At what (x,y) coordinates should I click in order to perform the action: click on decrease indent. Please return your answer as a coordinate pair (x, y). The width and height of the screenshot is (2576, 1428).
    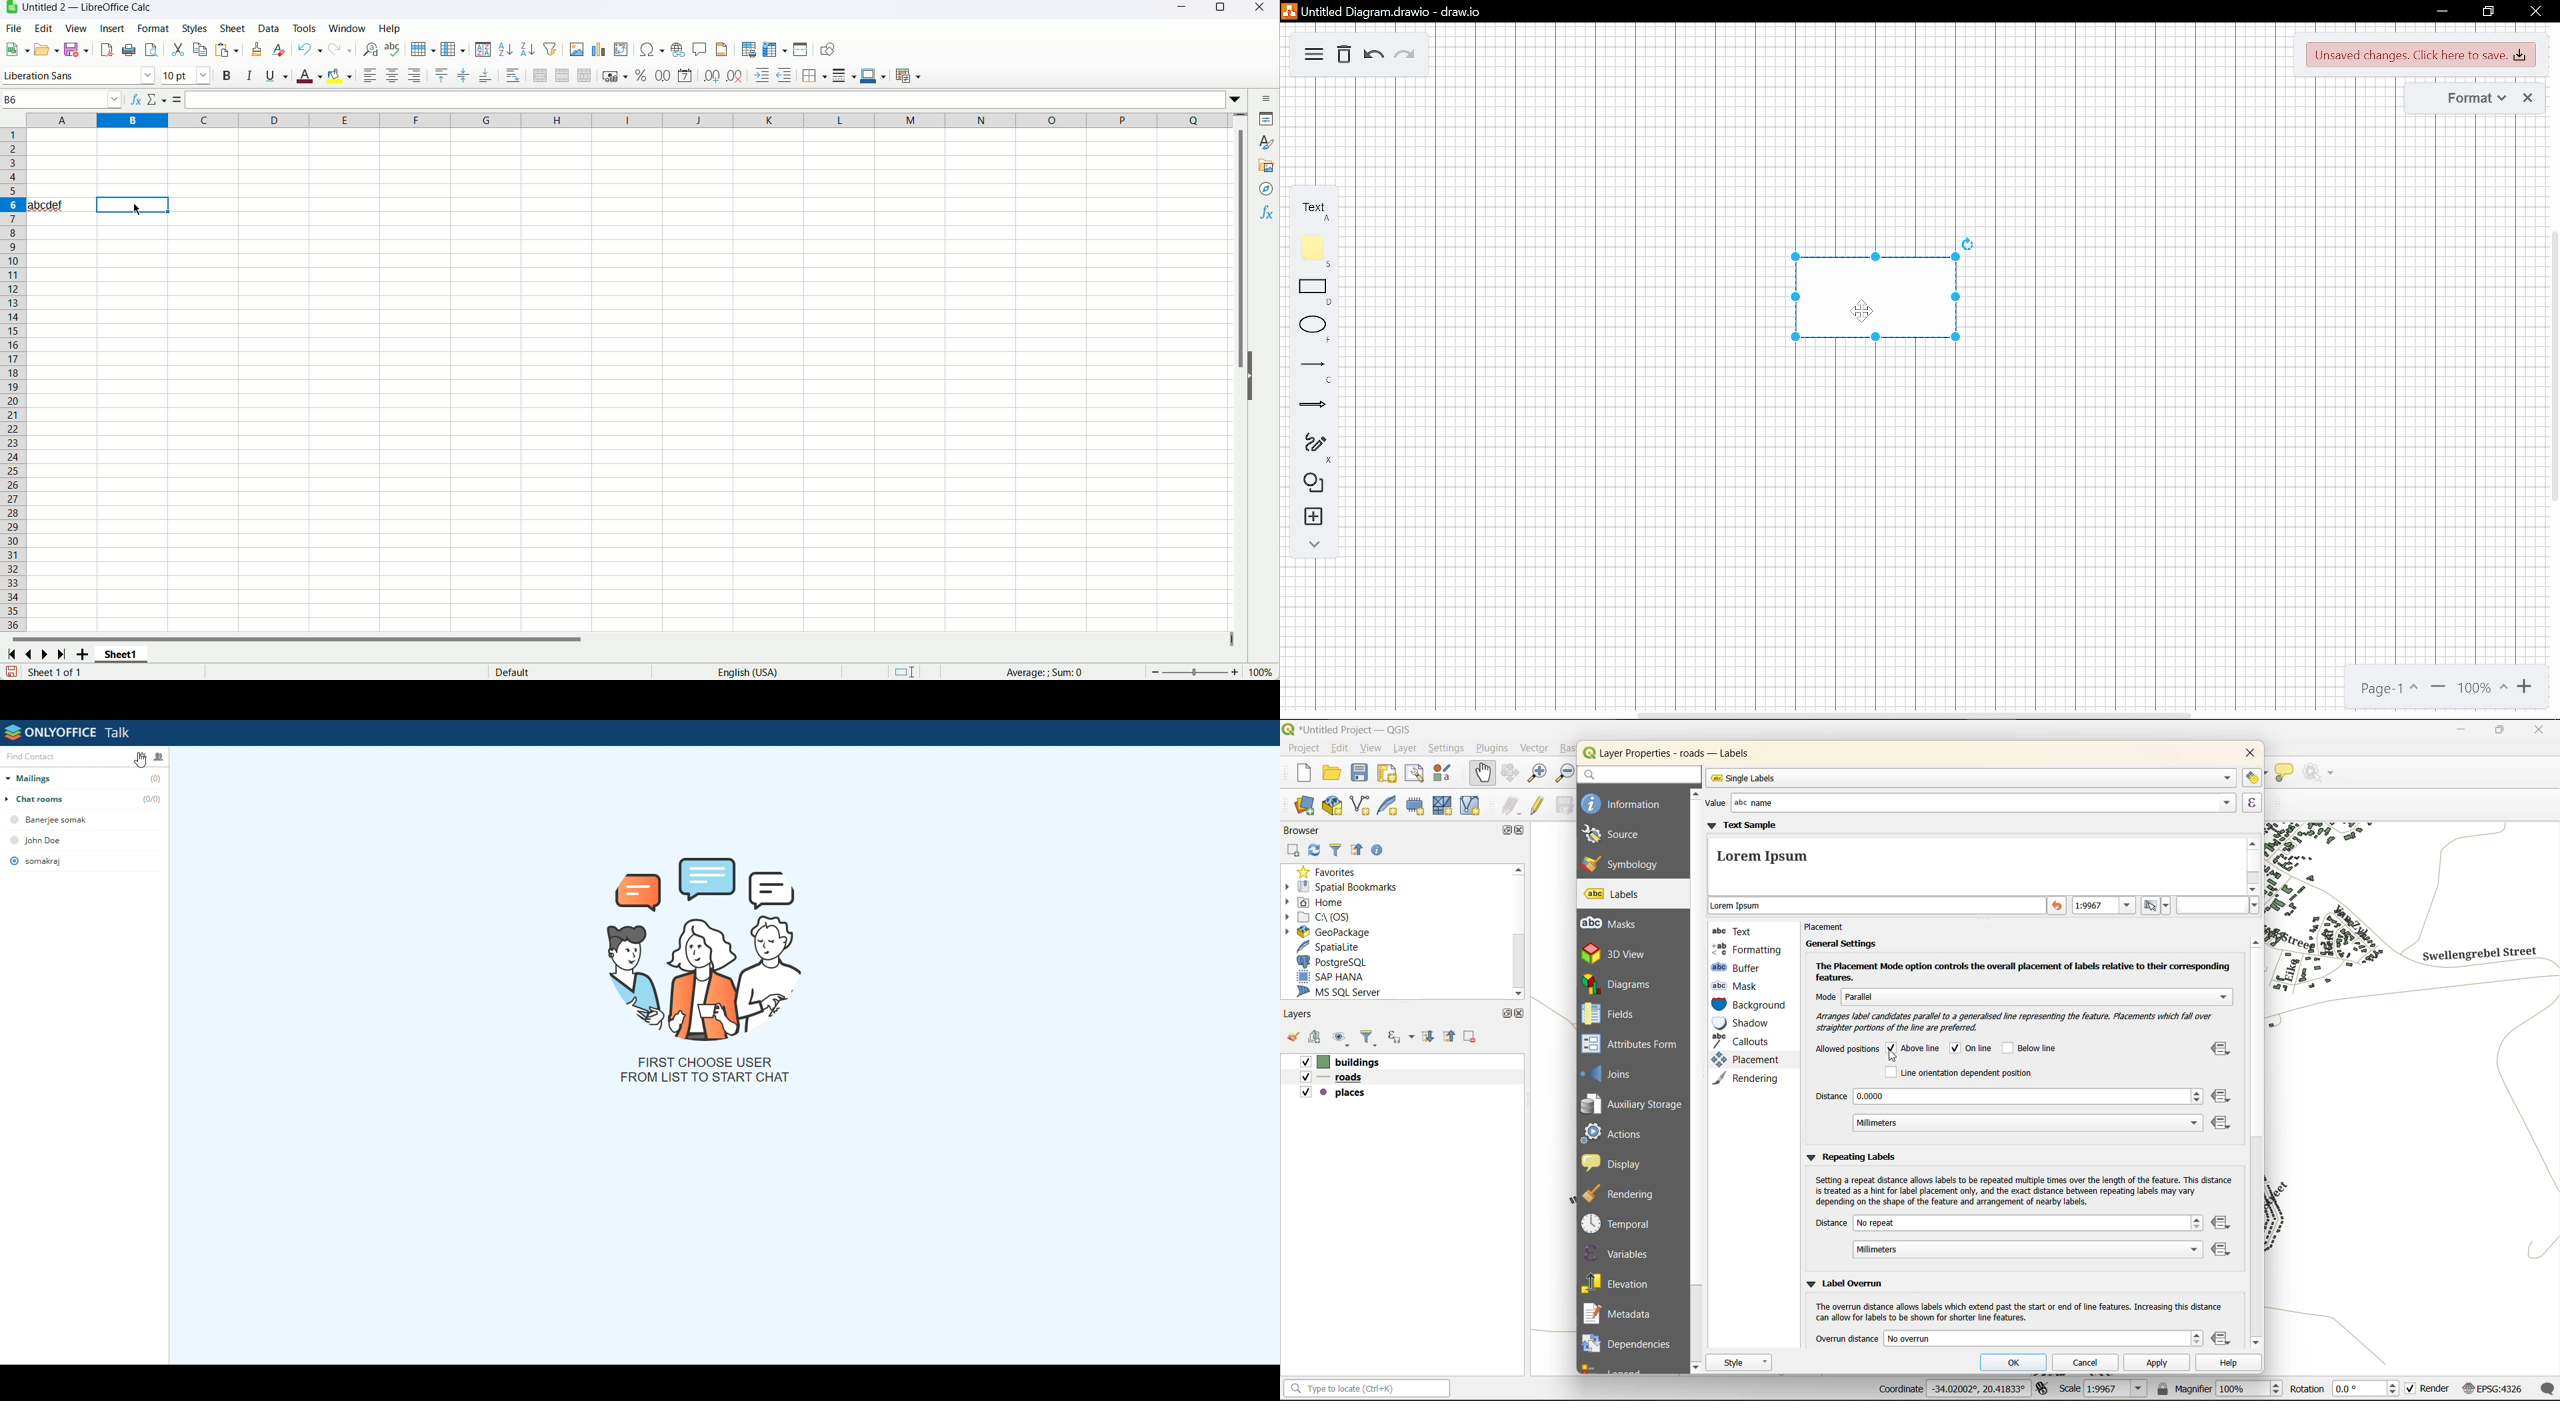
    Looking at the image, I should click on (785, 75).